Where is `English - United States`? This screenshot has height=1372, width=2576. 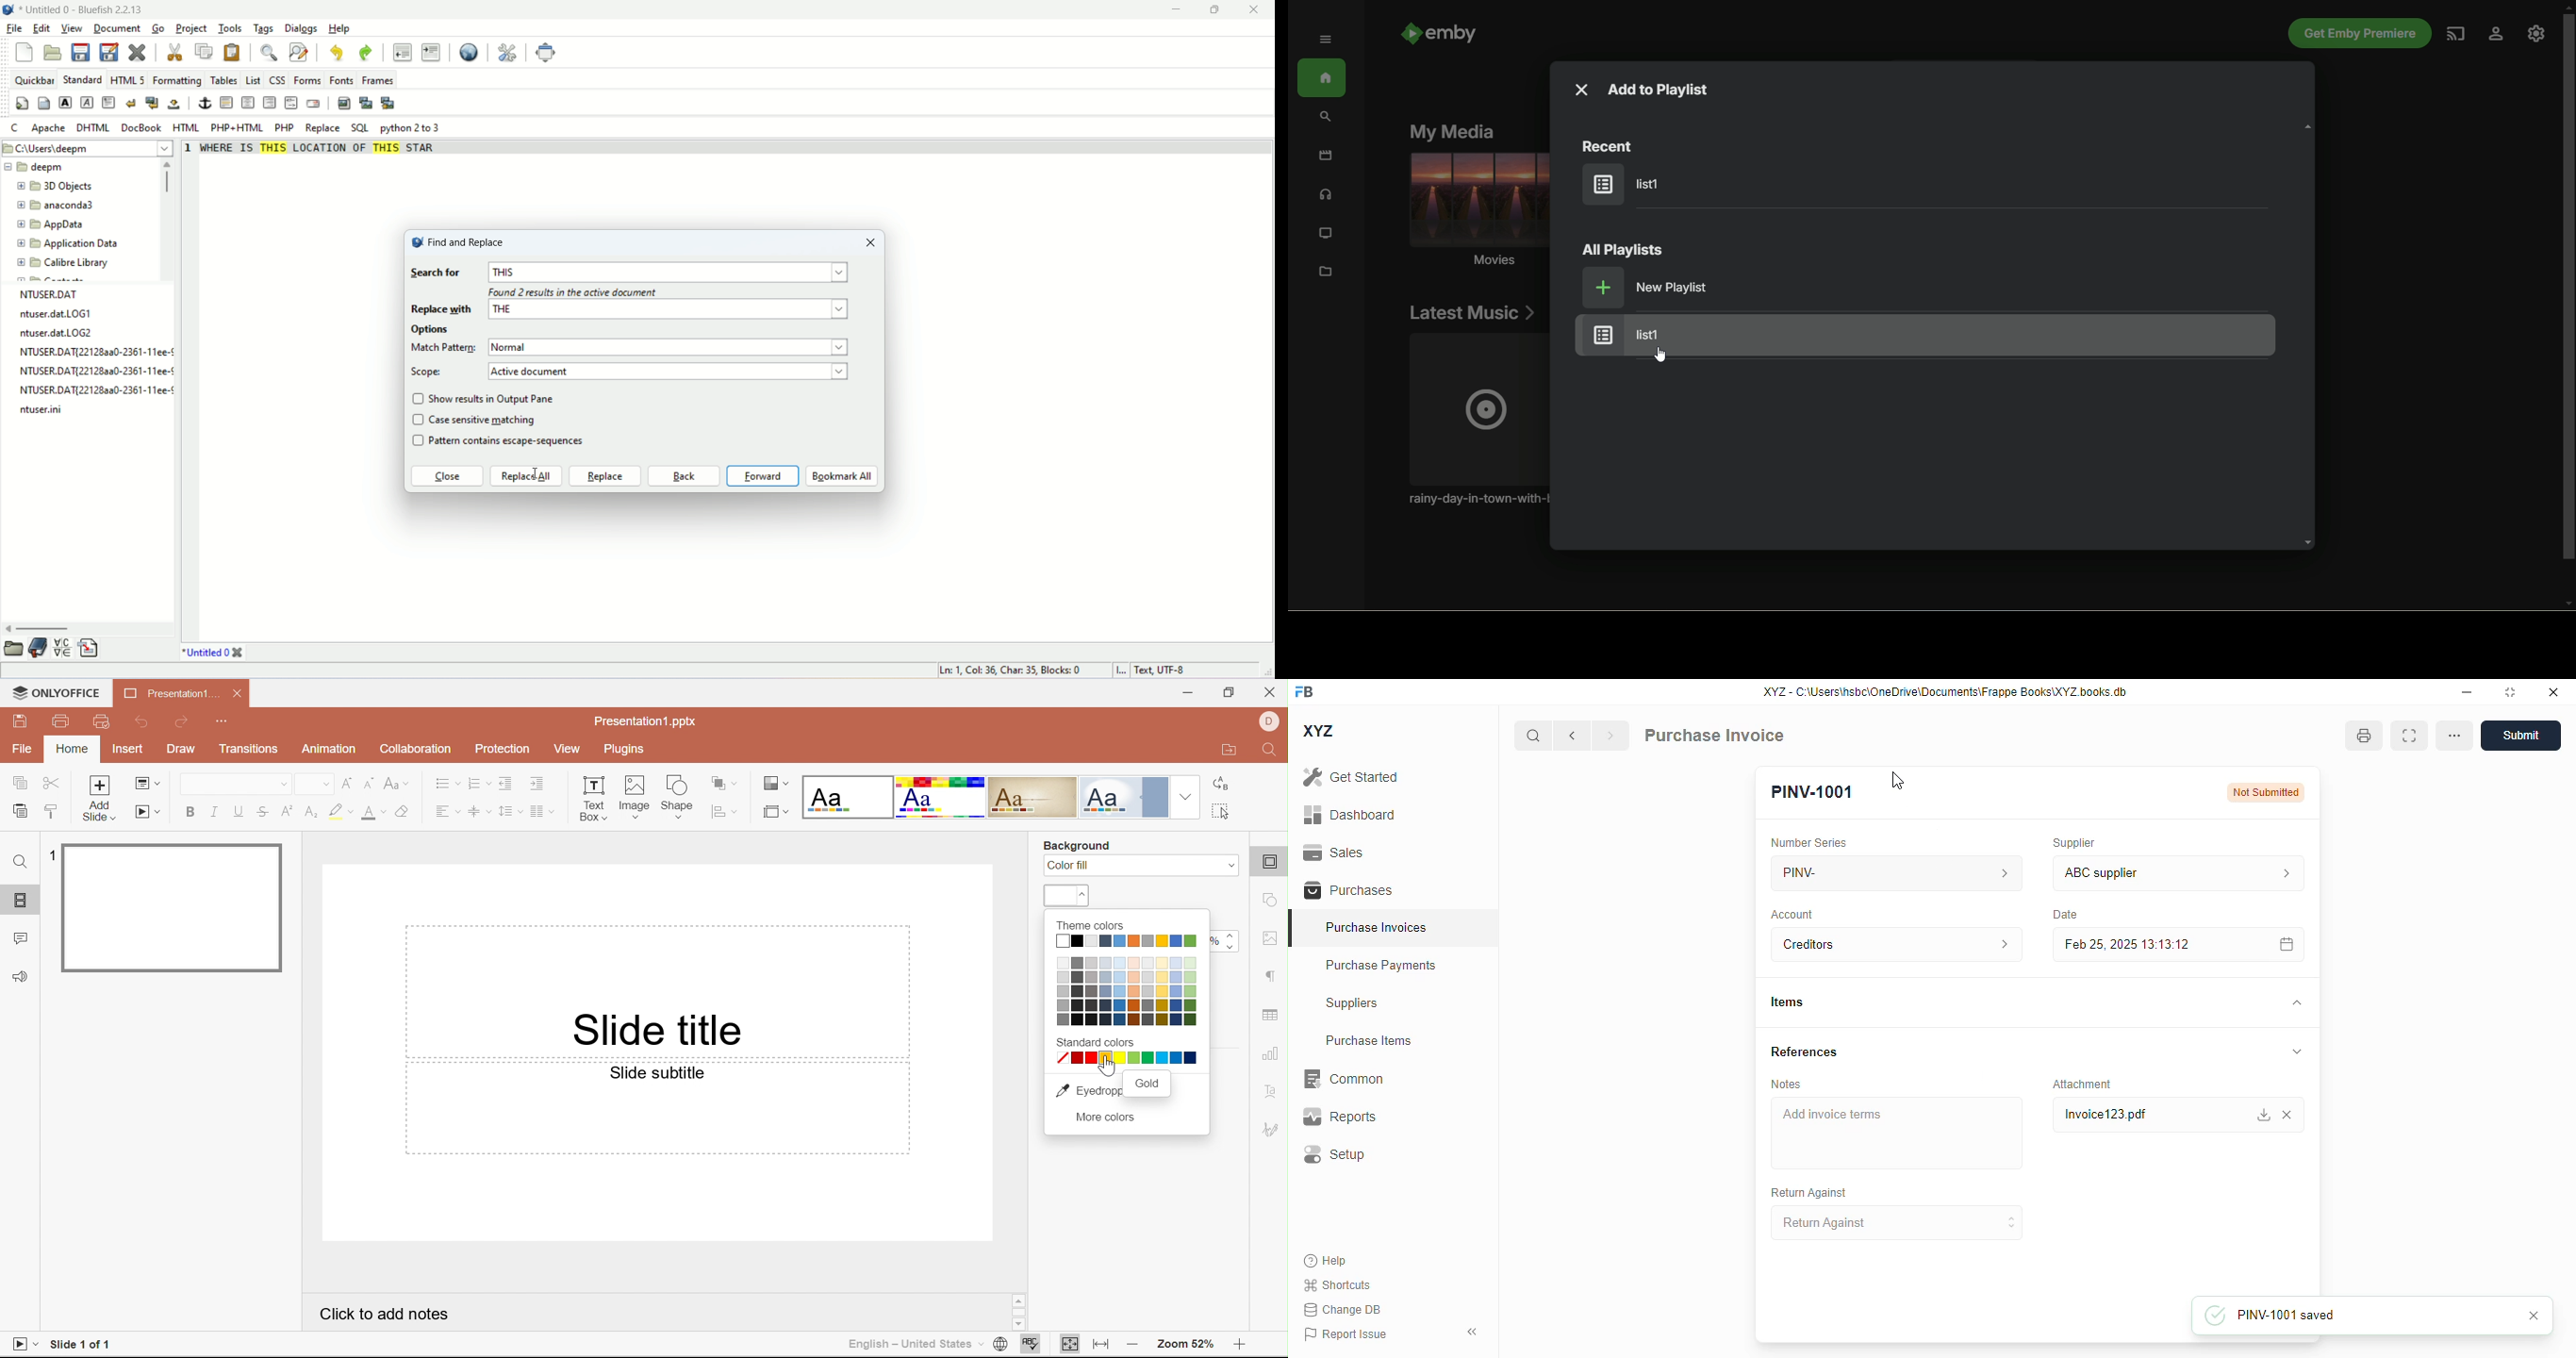 English - United States is located at coordinates (906, 1345).